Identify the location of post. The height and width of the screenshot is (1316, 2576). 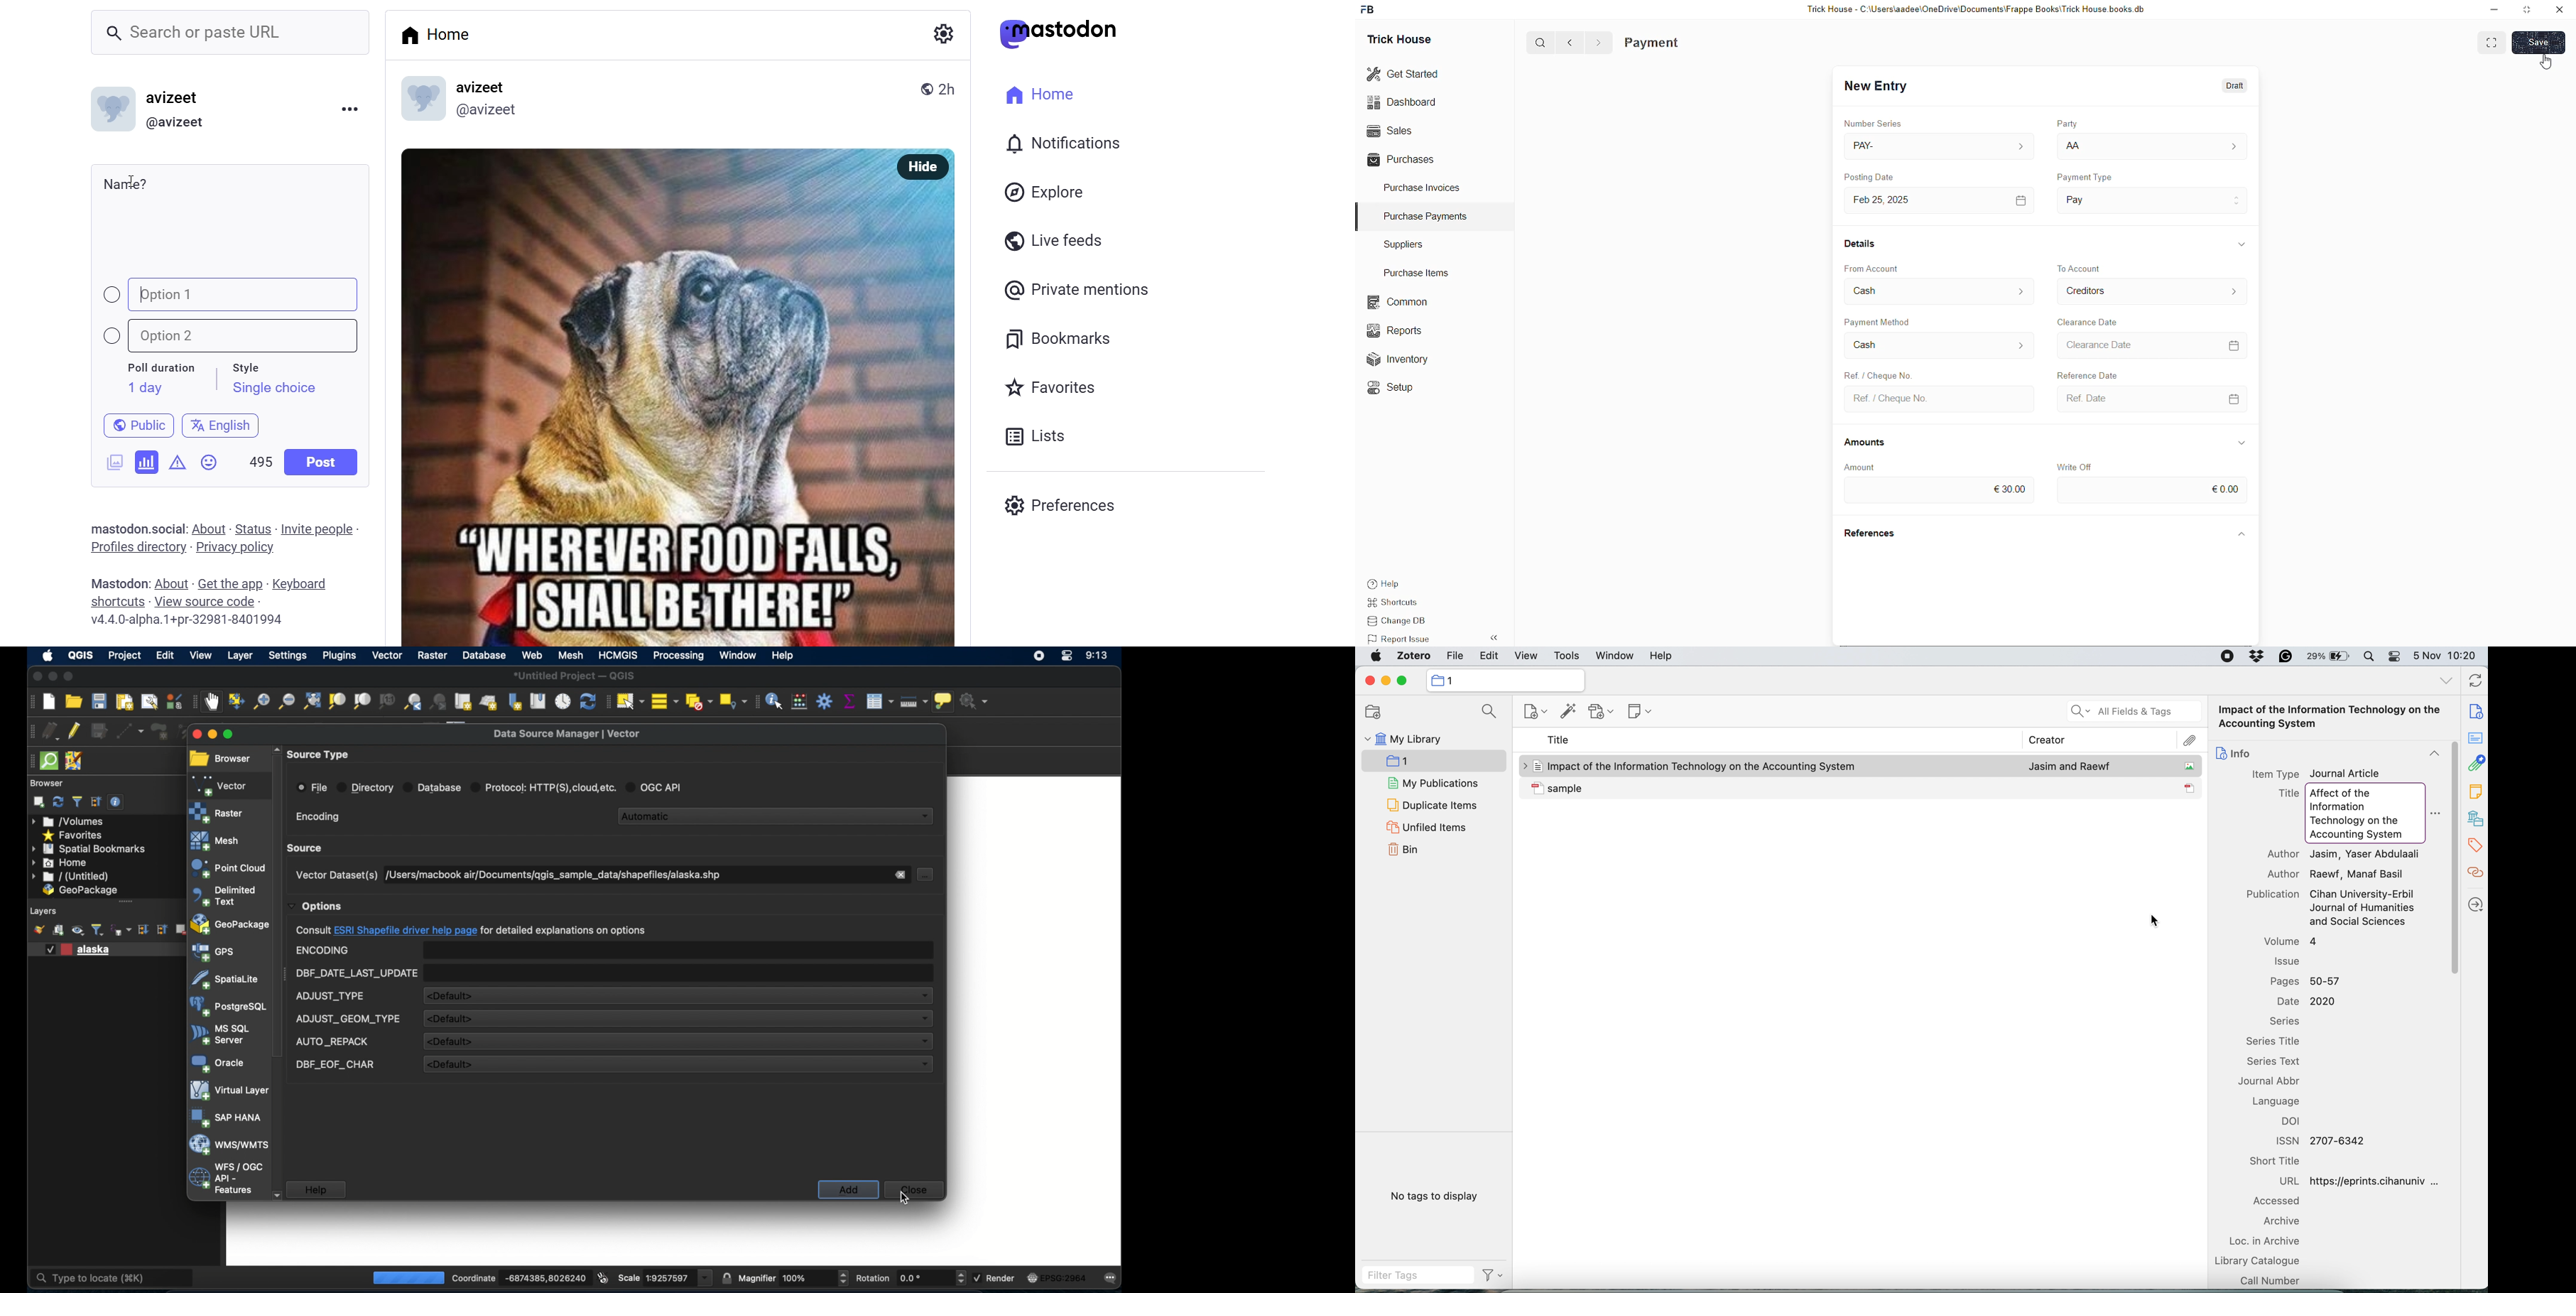
(322, 462).